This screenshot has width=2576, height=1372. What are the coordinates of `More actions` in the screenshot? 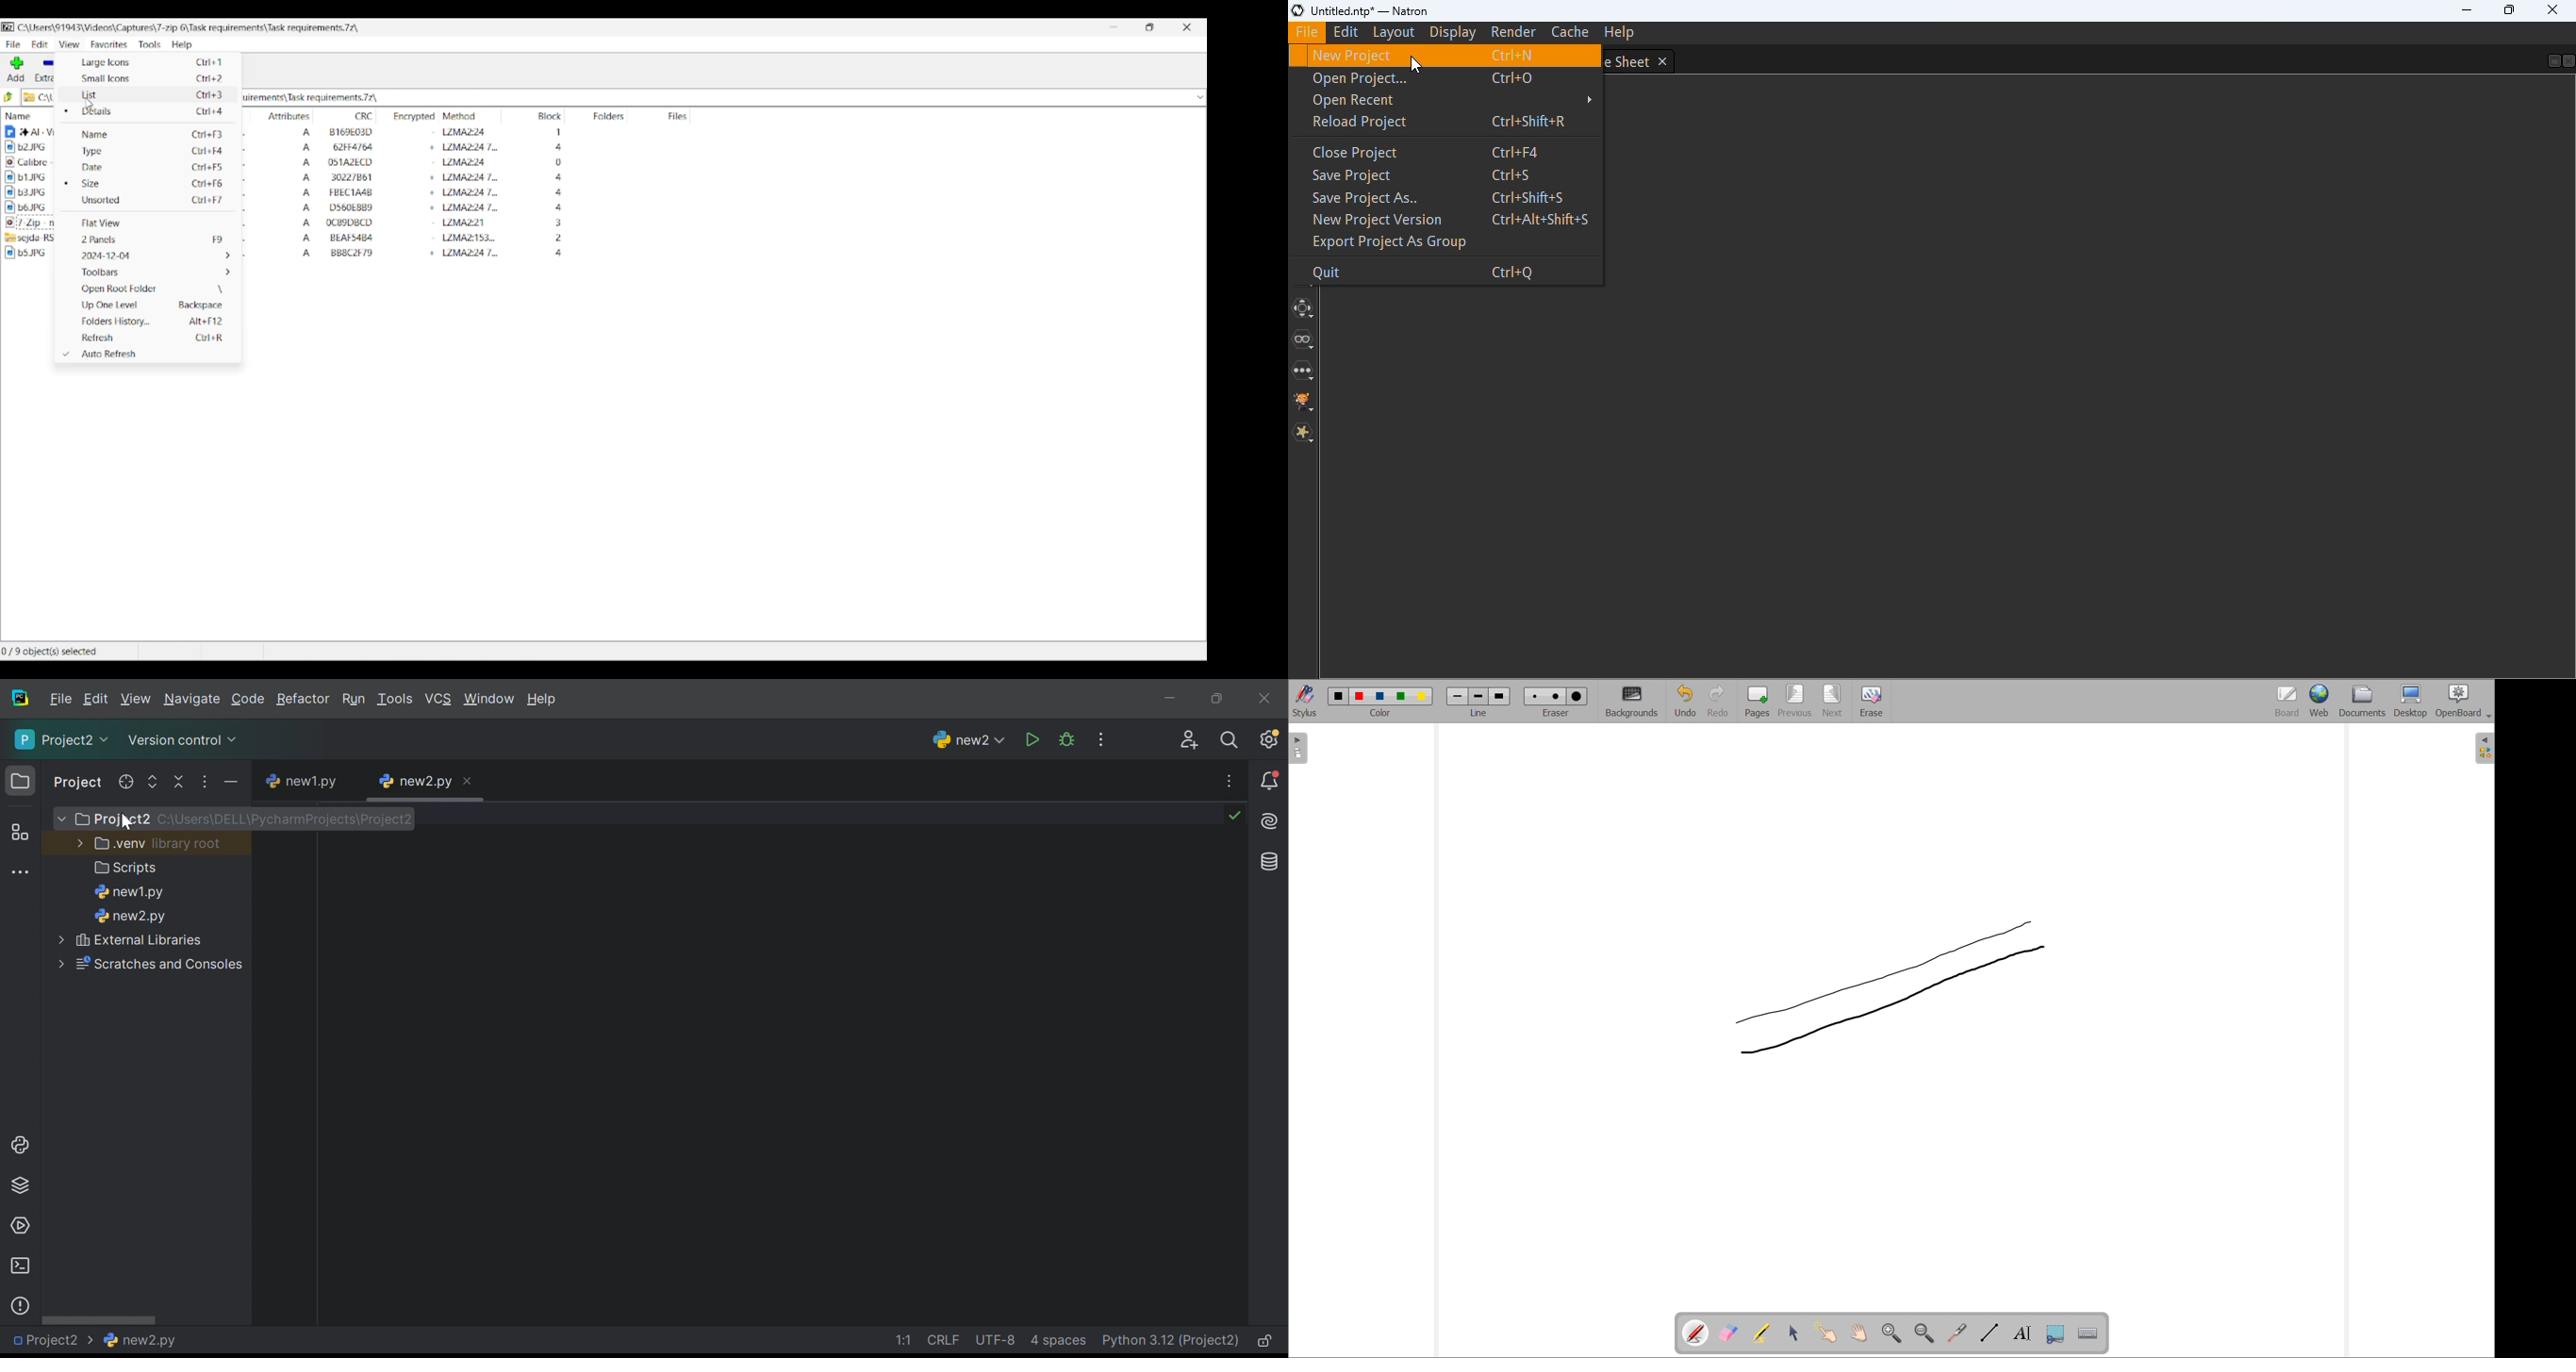 It's located at (1099, 740).